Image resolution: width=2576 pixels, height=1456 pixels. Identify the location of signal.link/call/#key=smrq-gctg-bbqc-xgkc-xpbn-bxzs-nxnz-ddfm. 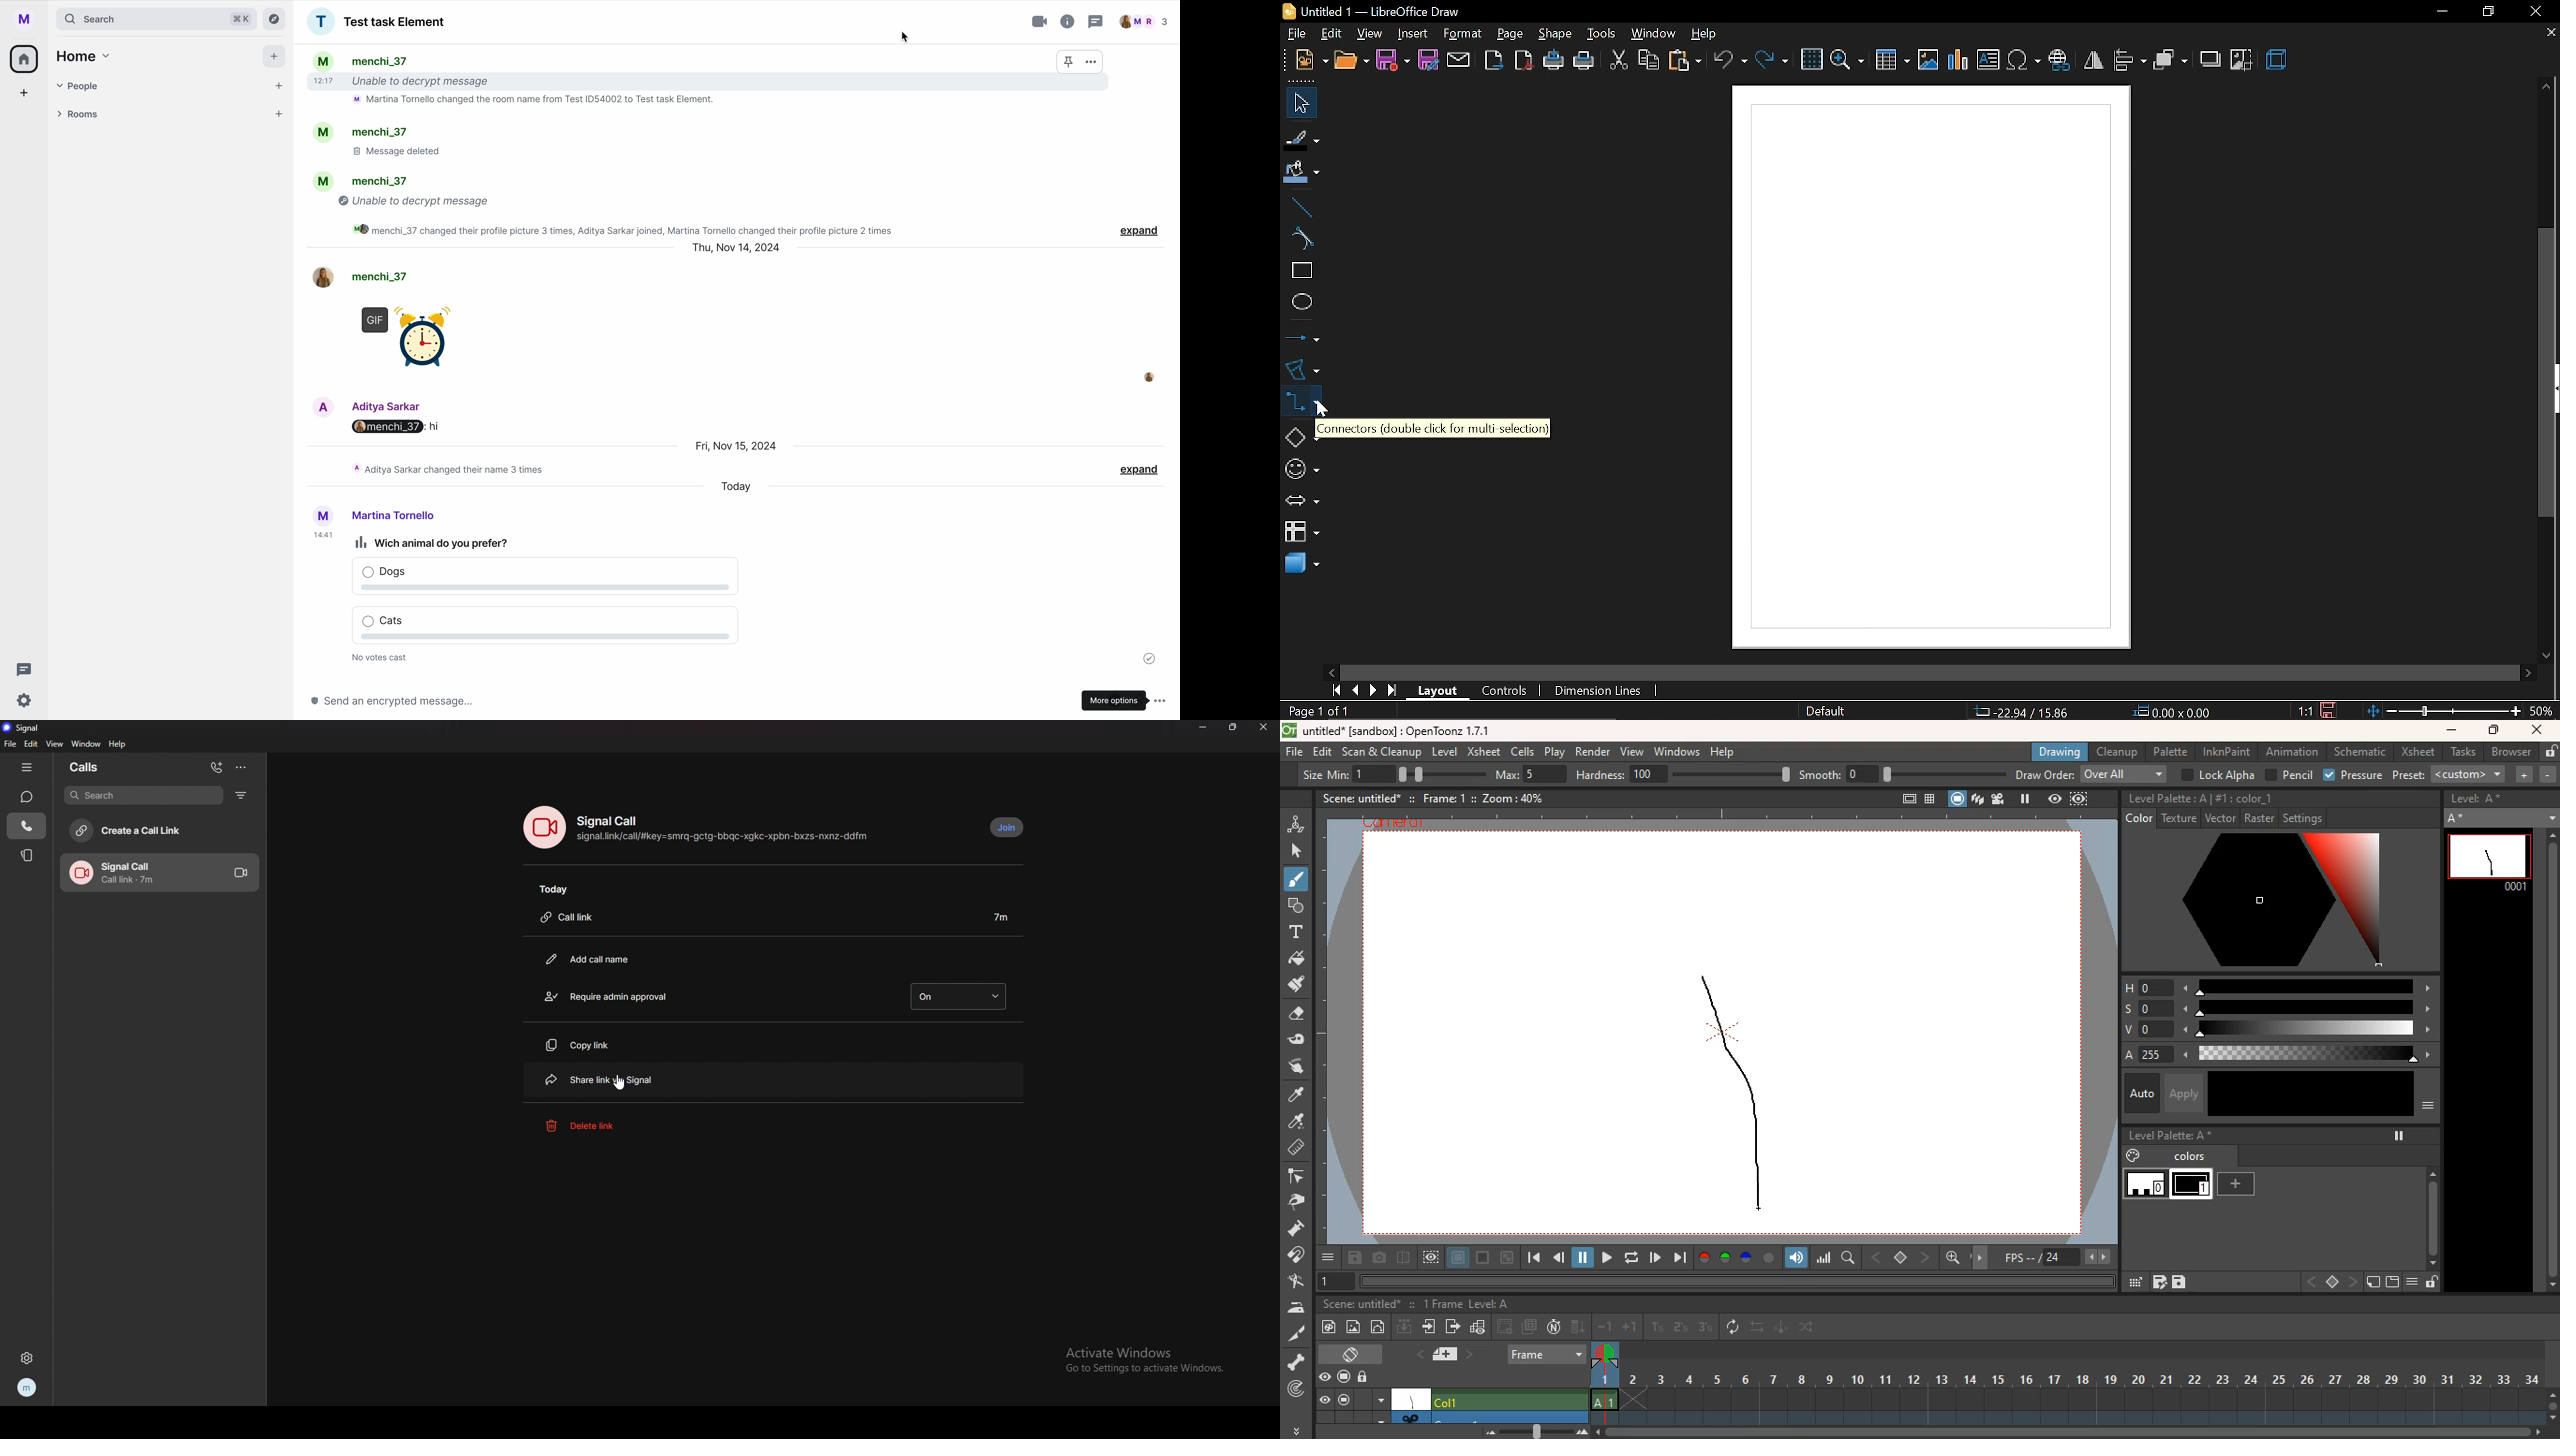
(725, 839).